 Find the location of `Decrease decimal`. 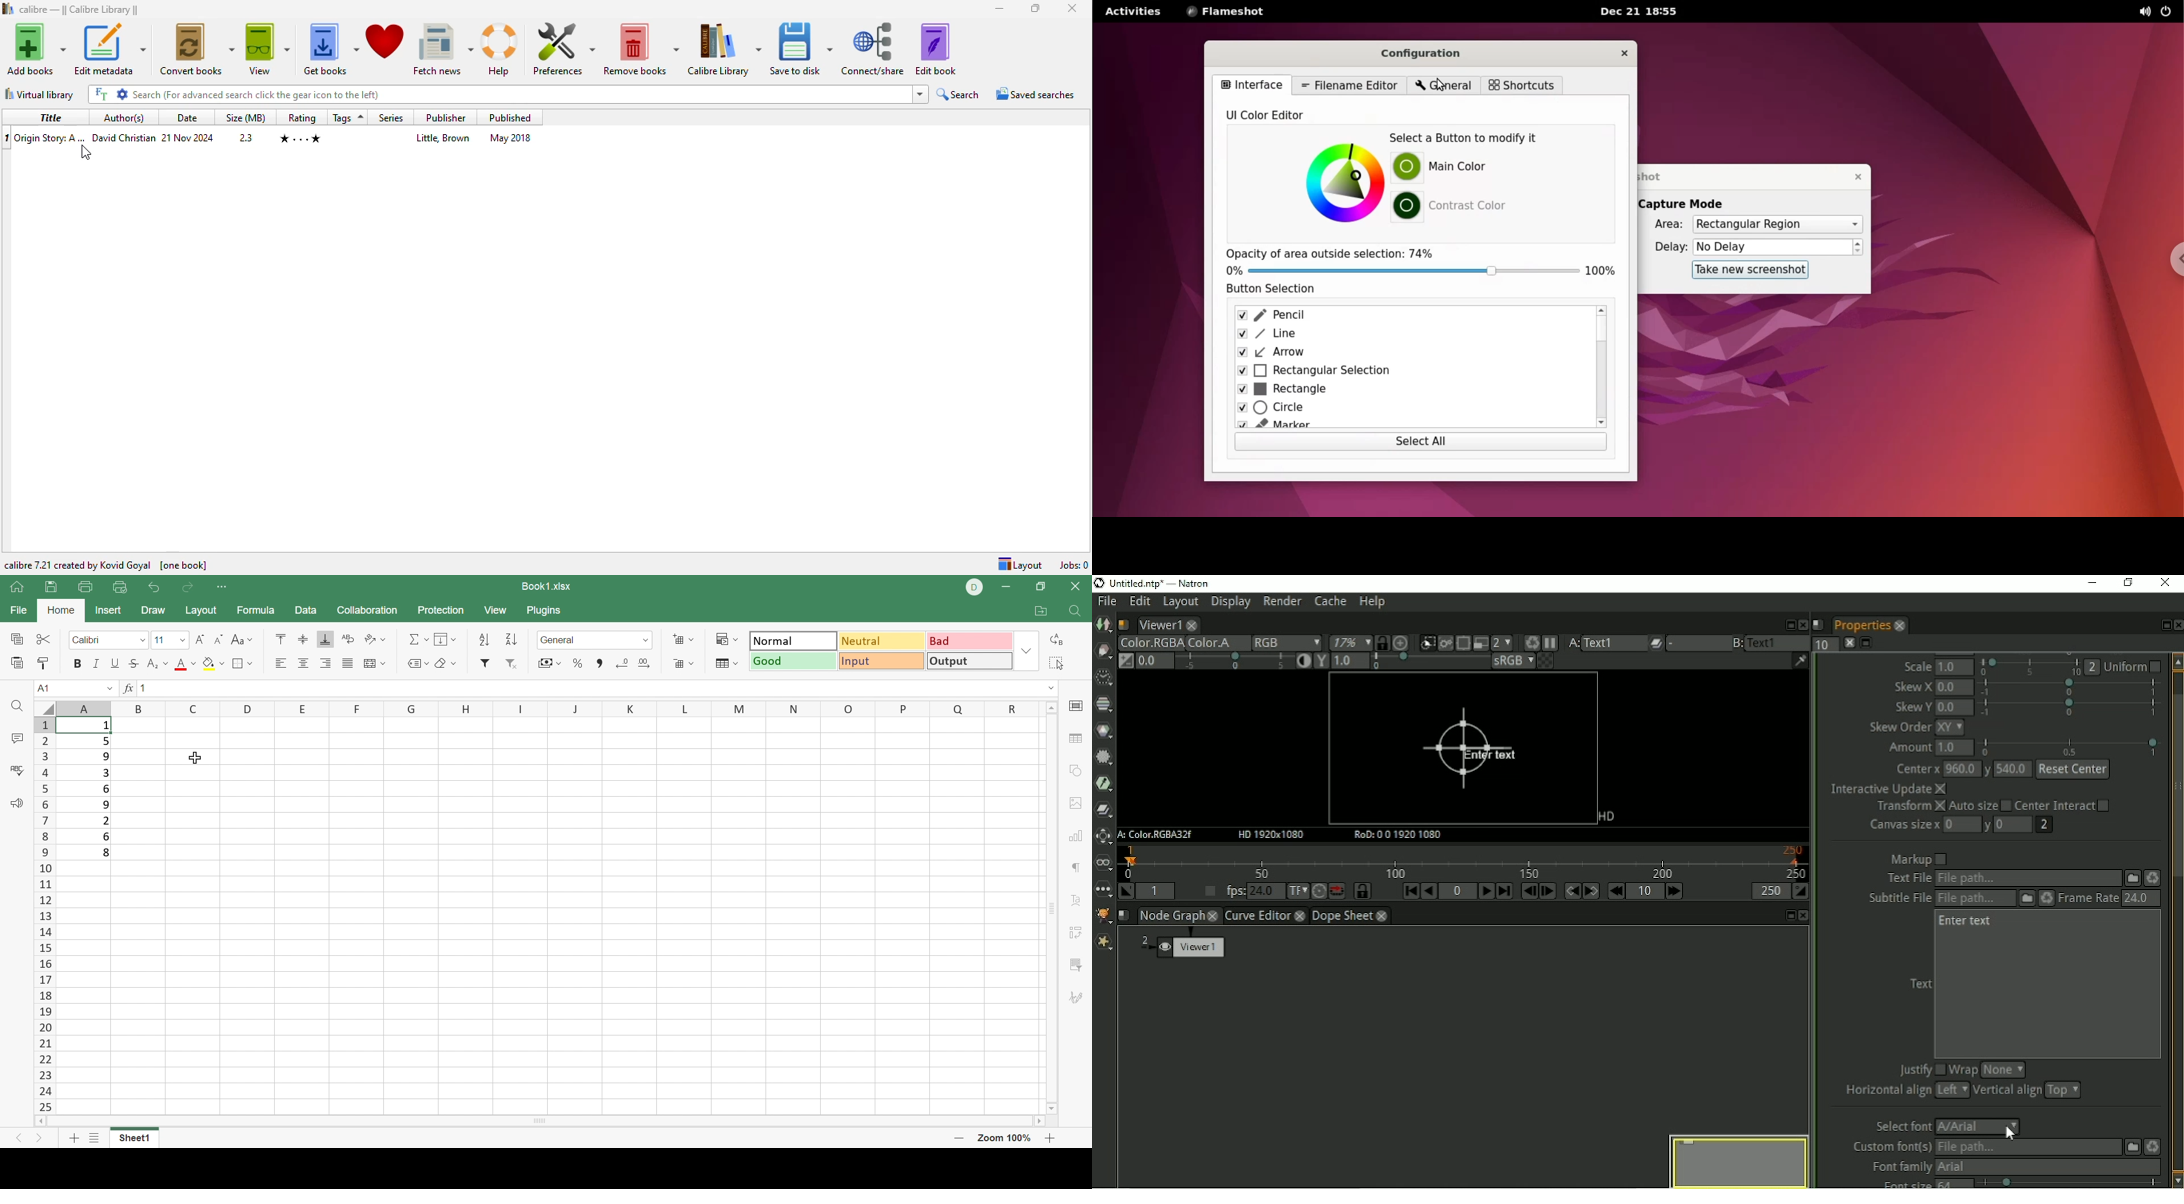

Decrease decimal is located at coordinates (622, 661).